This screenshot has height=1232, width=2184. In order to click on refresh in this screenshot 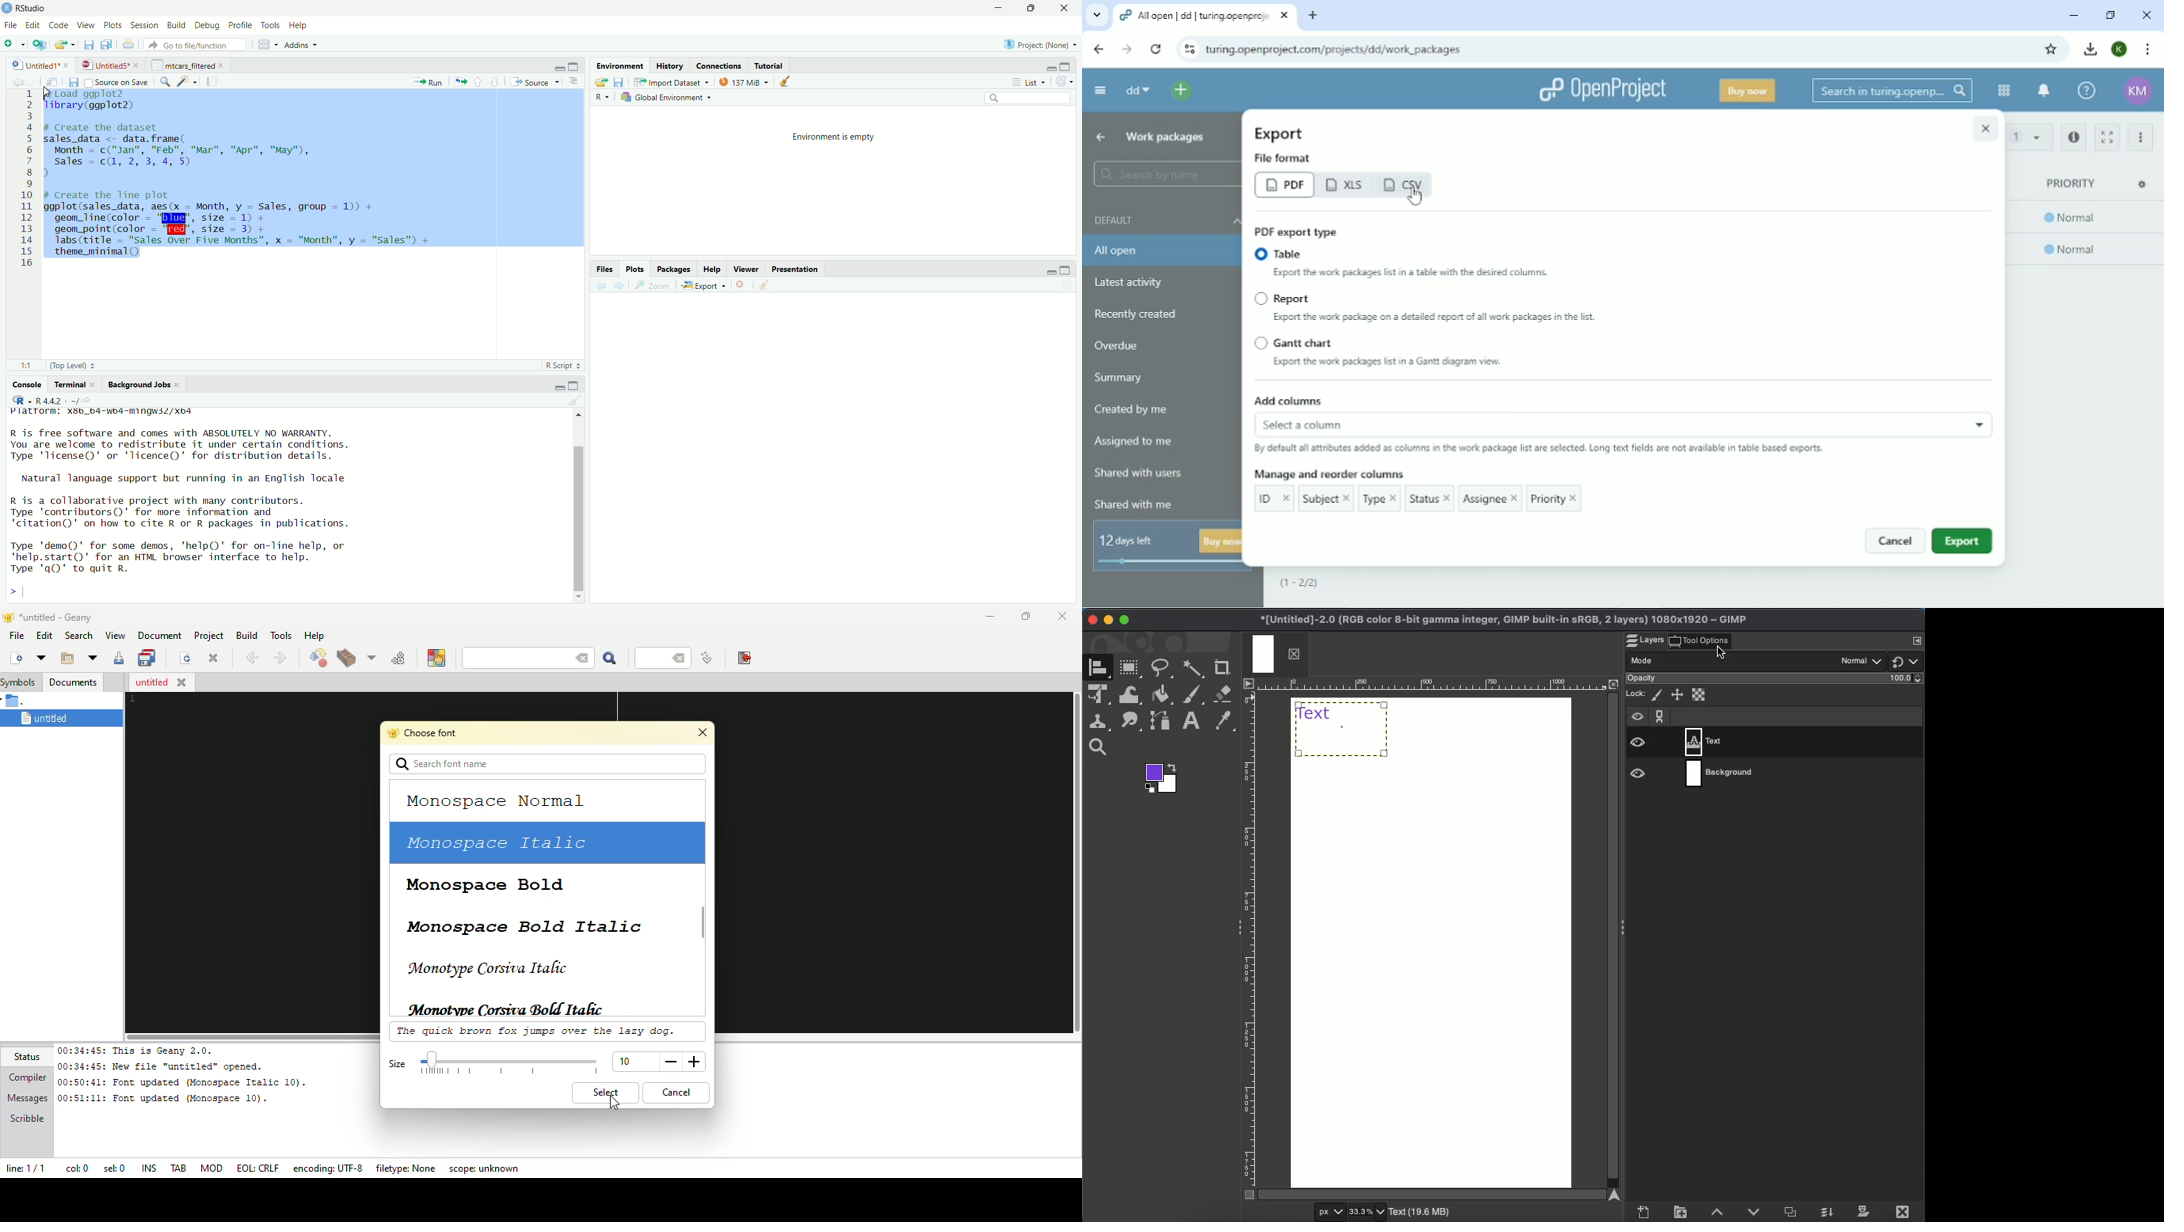, I will do `click(1066, 81)`.